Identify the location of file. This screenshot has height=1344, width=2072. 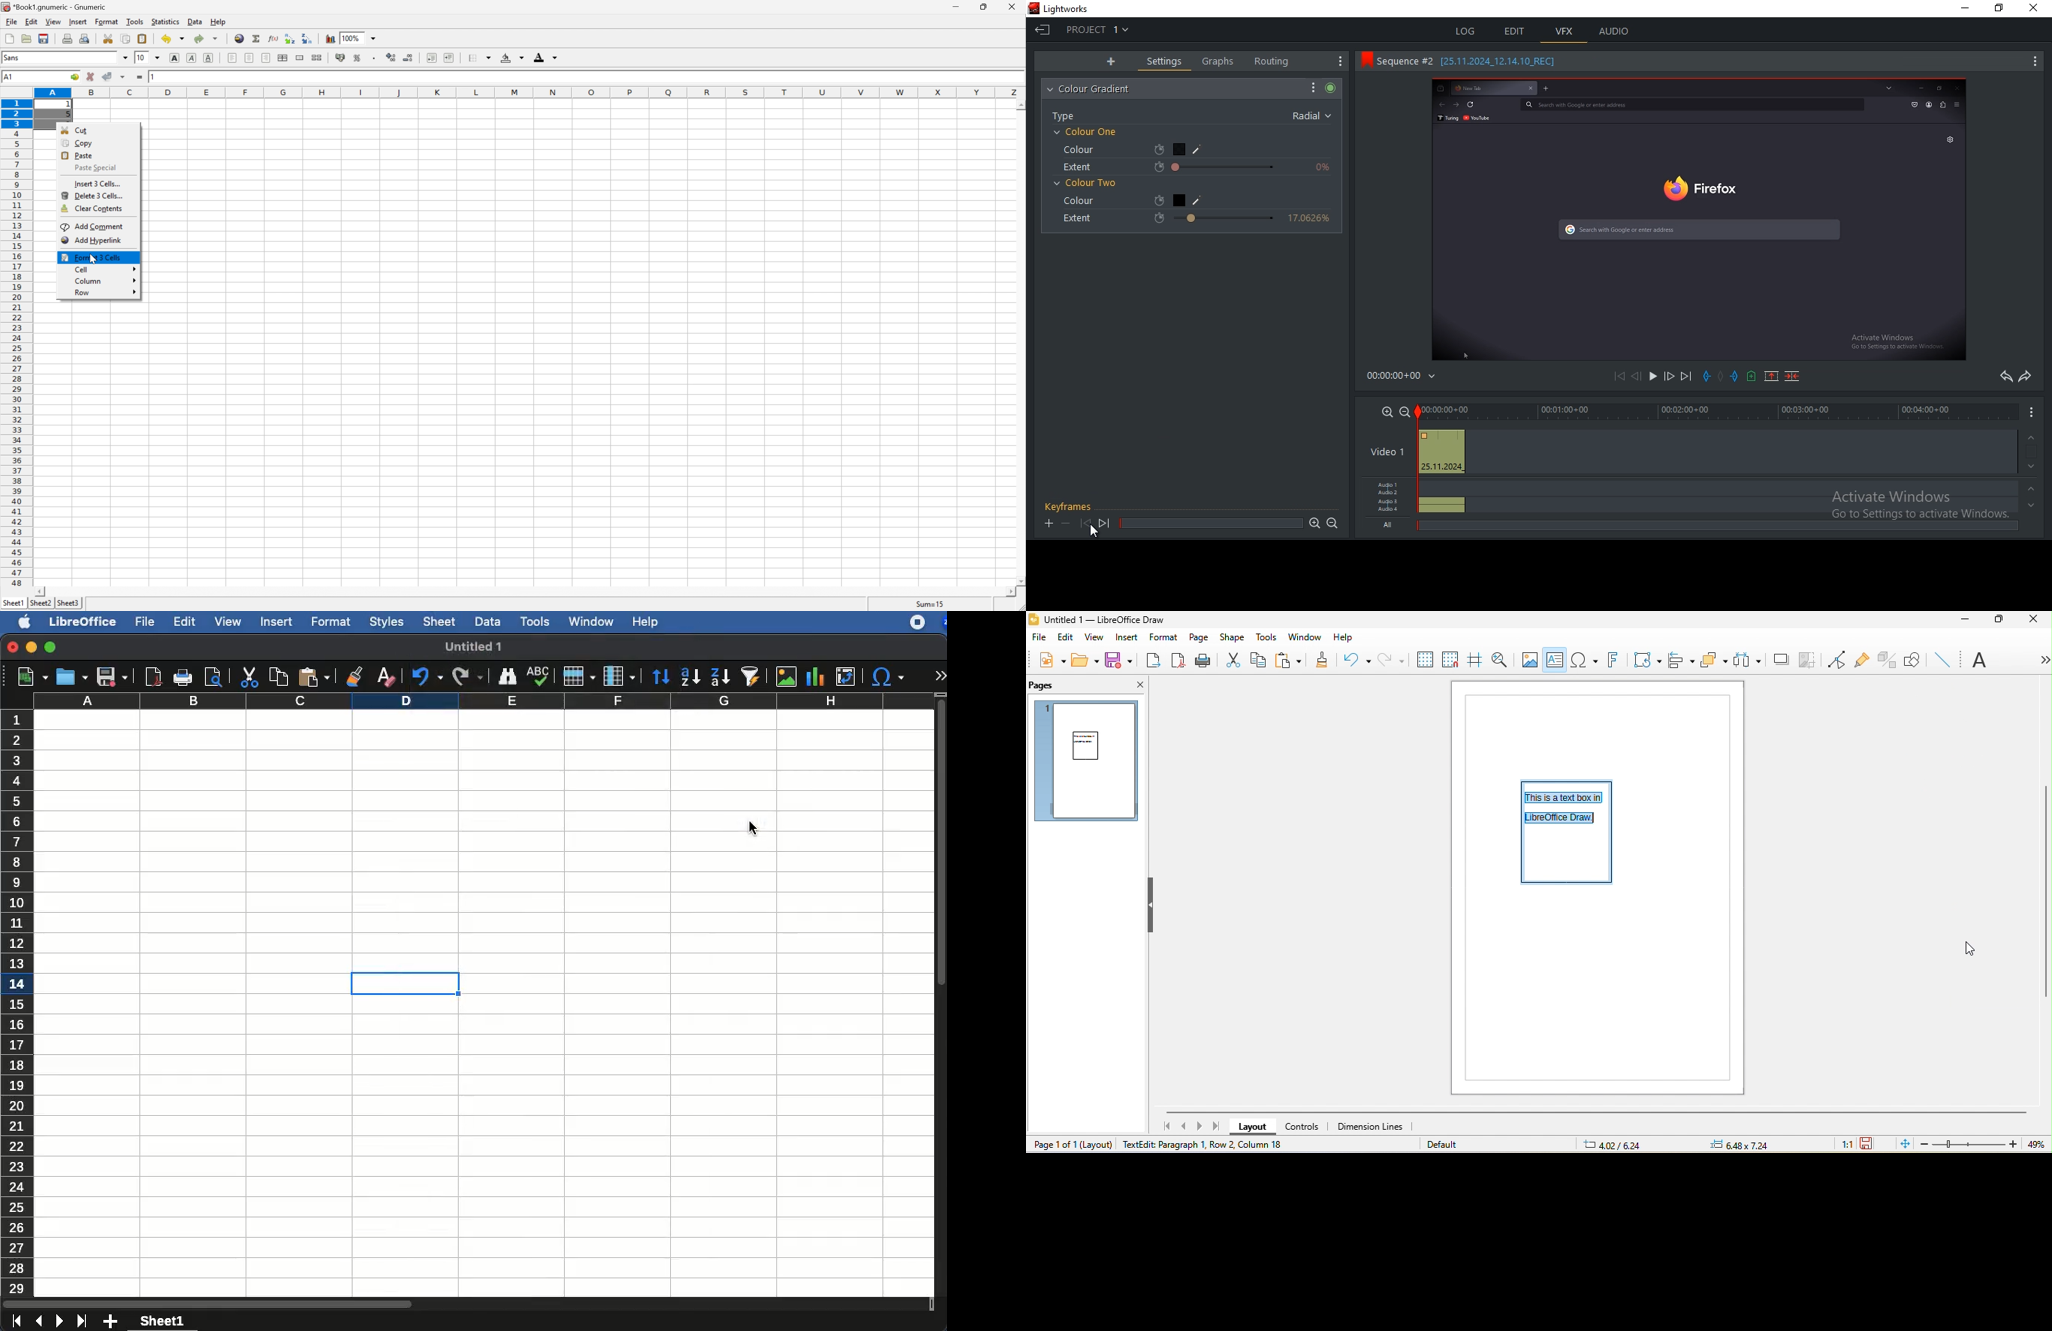
(143, 621).